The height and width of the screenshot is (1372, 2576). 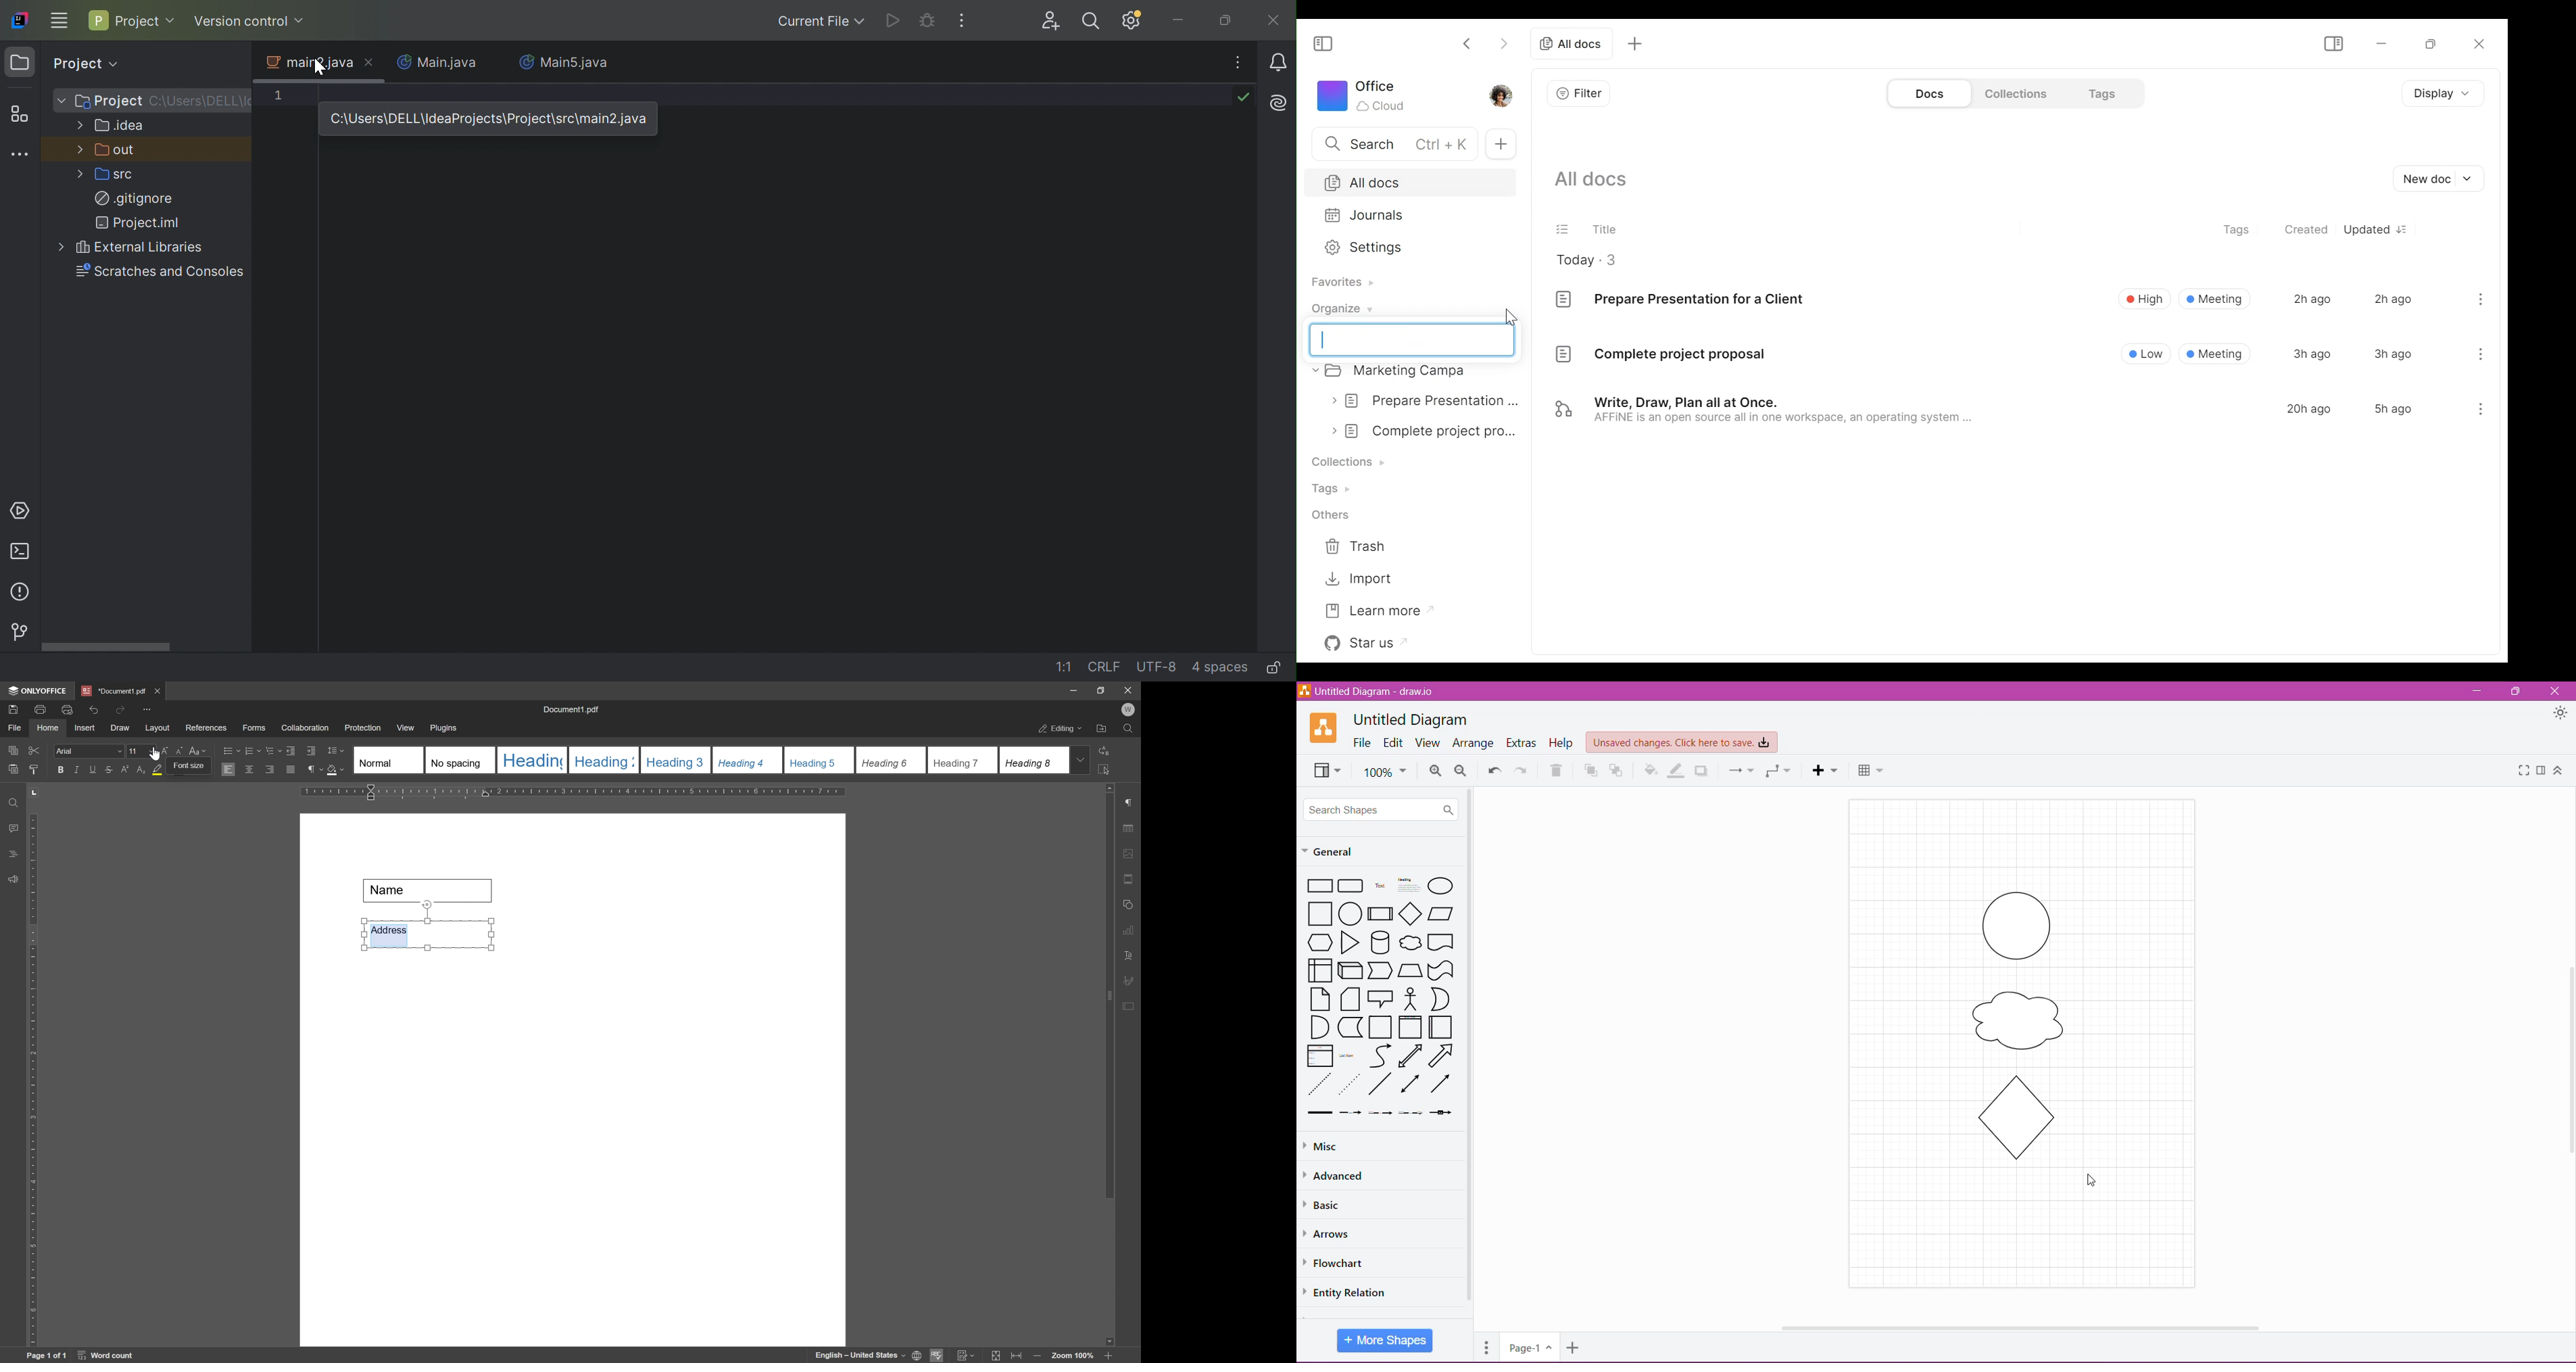 What do you see at coordinates (896, 20) in the screenshot?
I see `Run` at bounding box center [896, 20].